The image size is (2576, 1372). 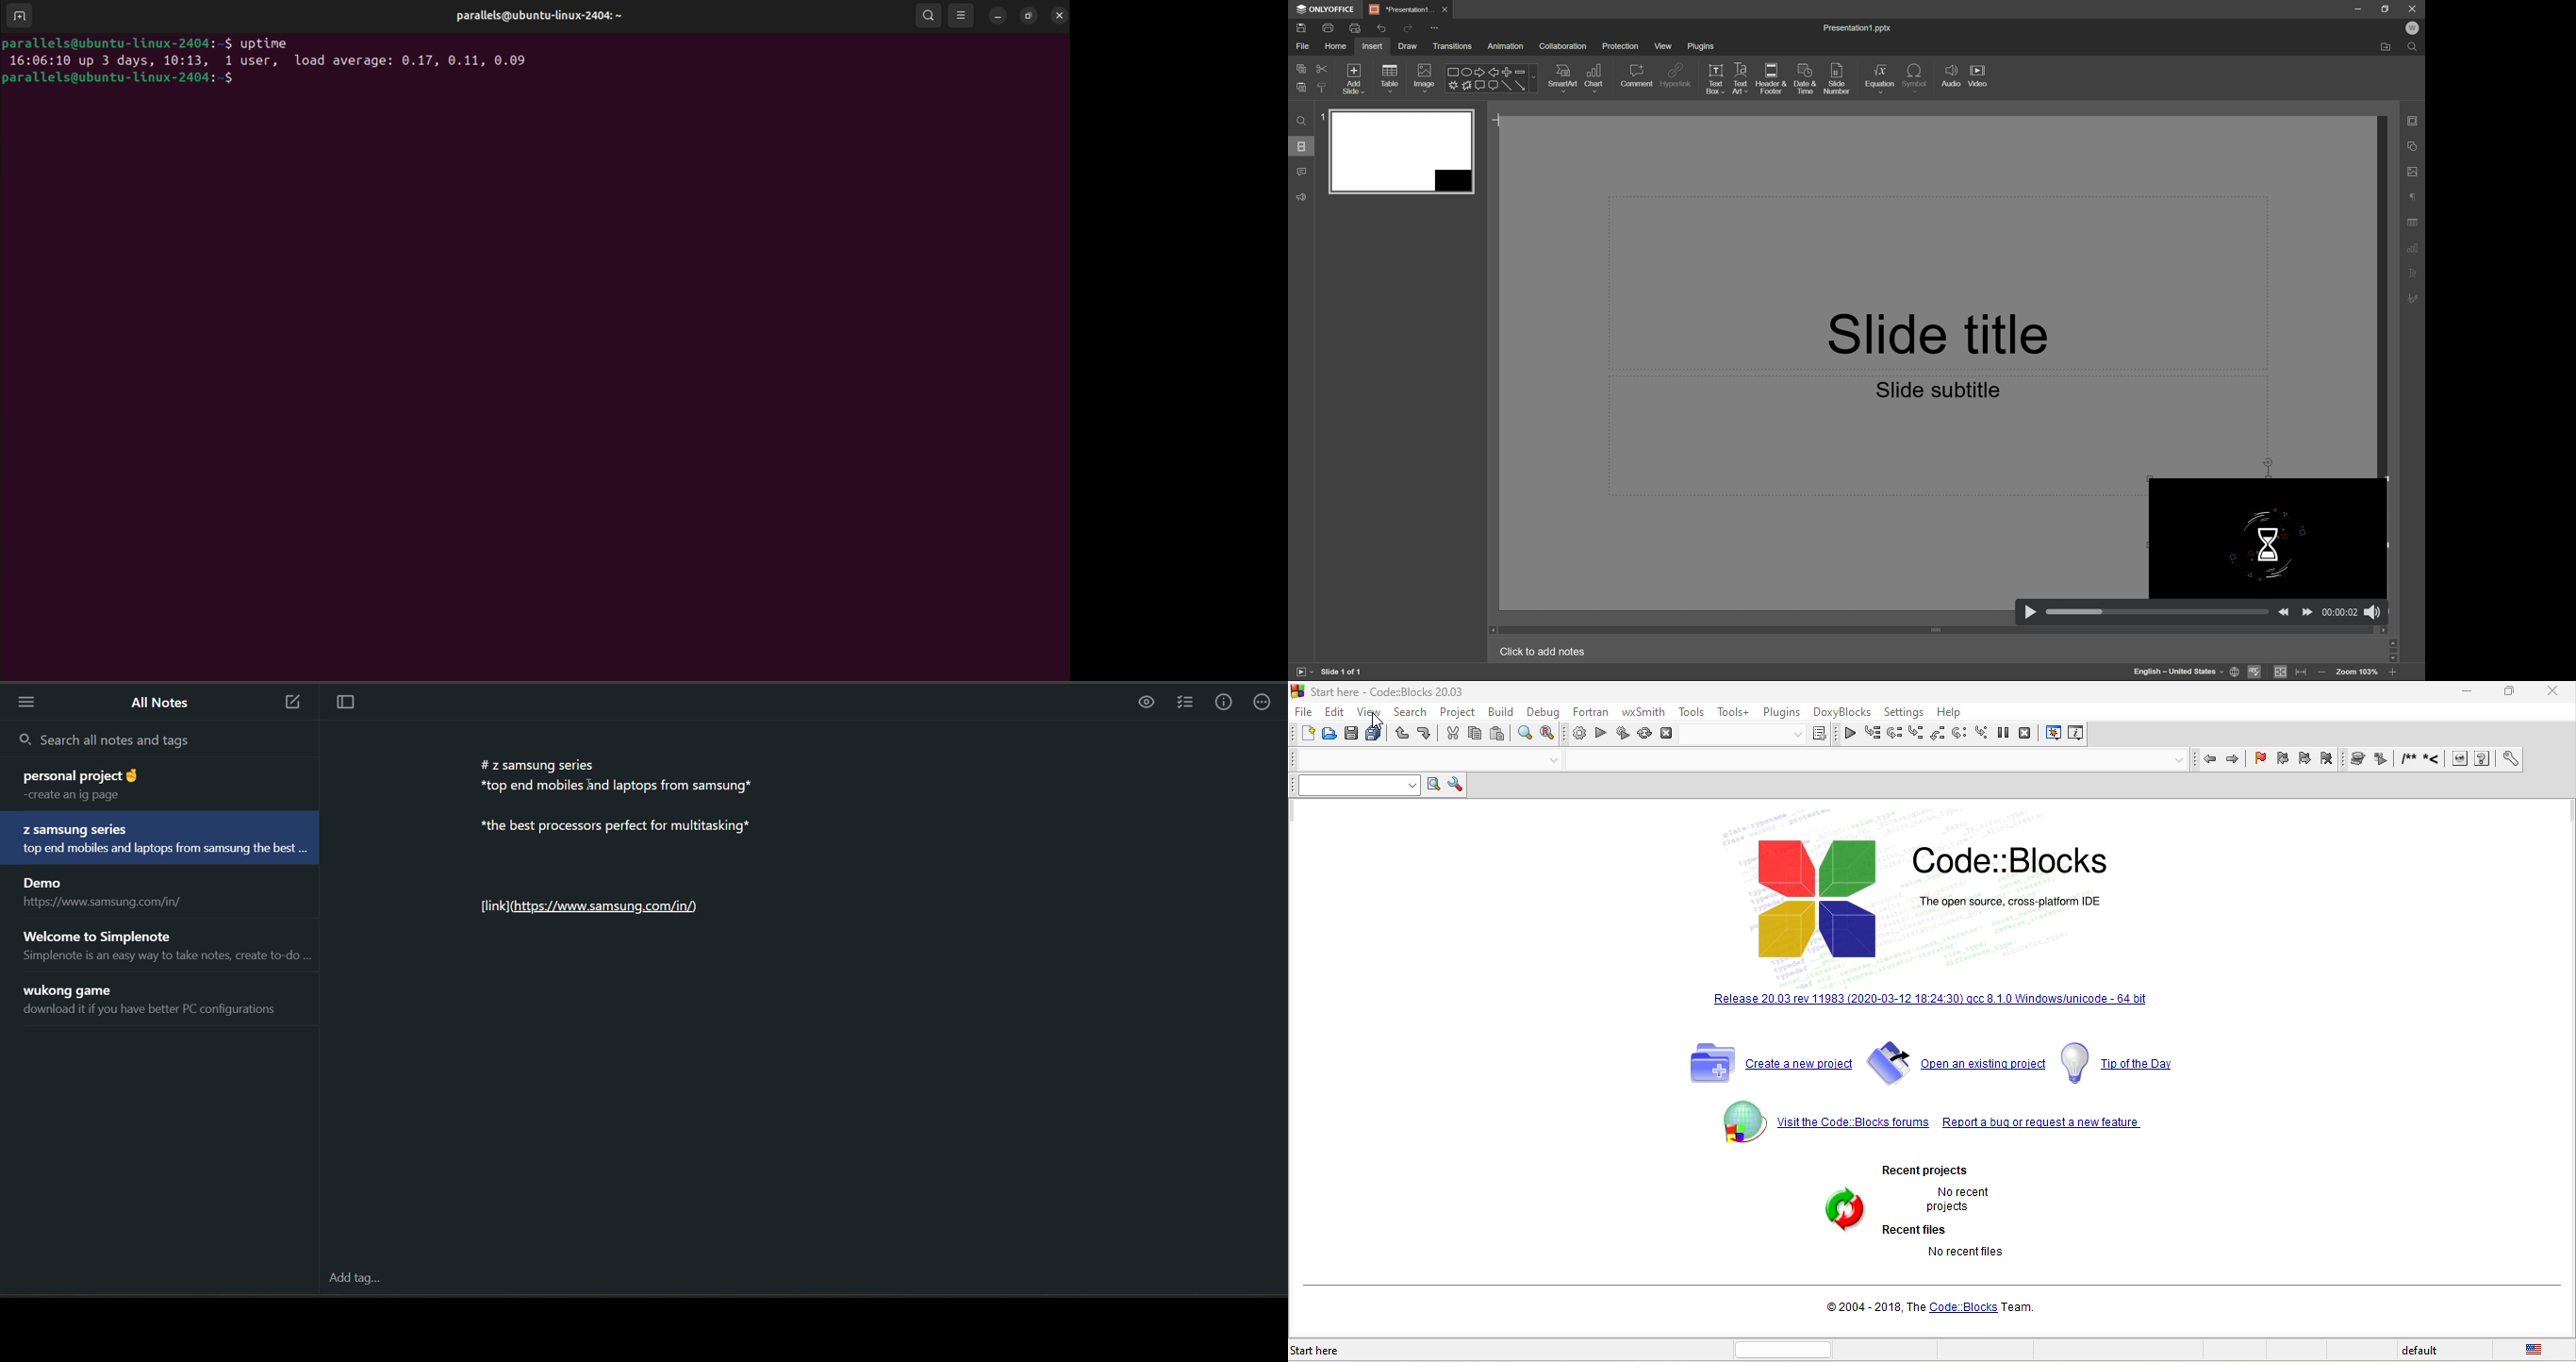 I want to click on arrow , so click(x=1542, y=760).